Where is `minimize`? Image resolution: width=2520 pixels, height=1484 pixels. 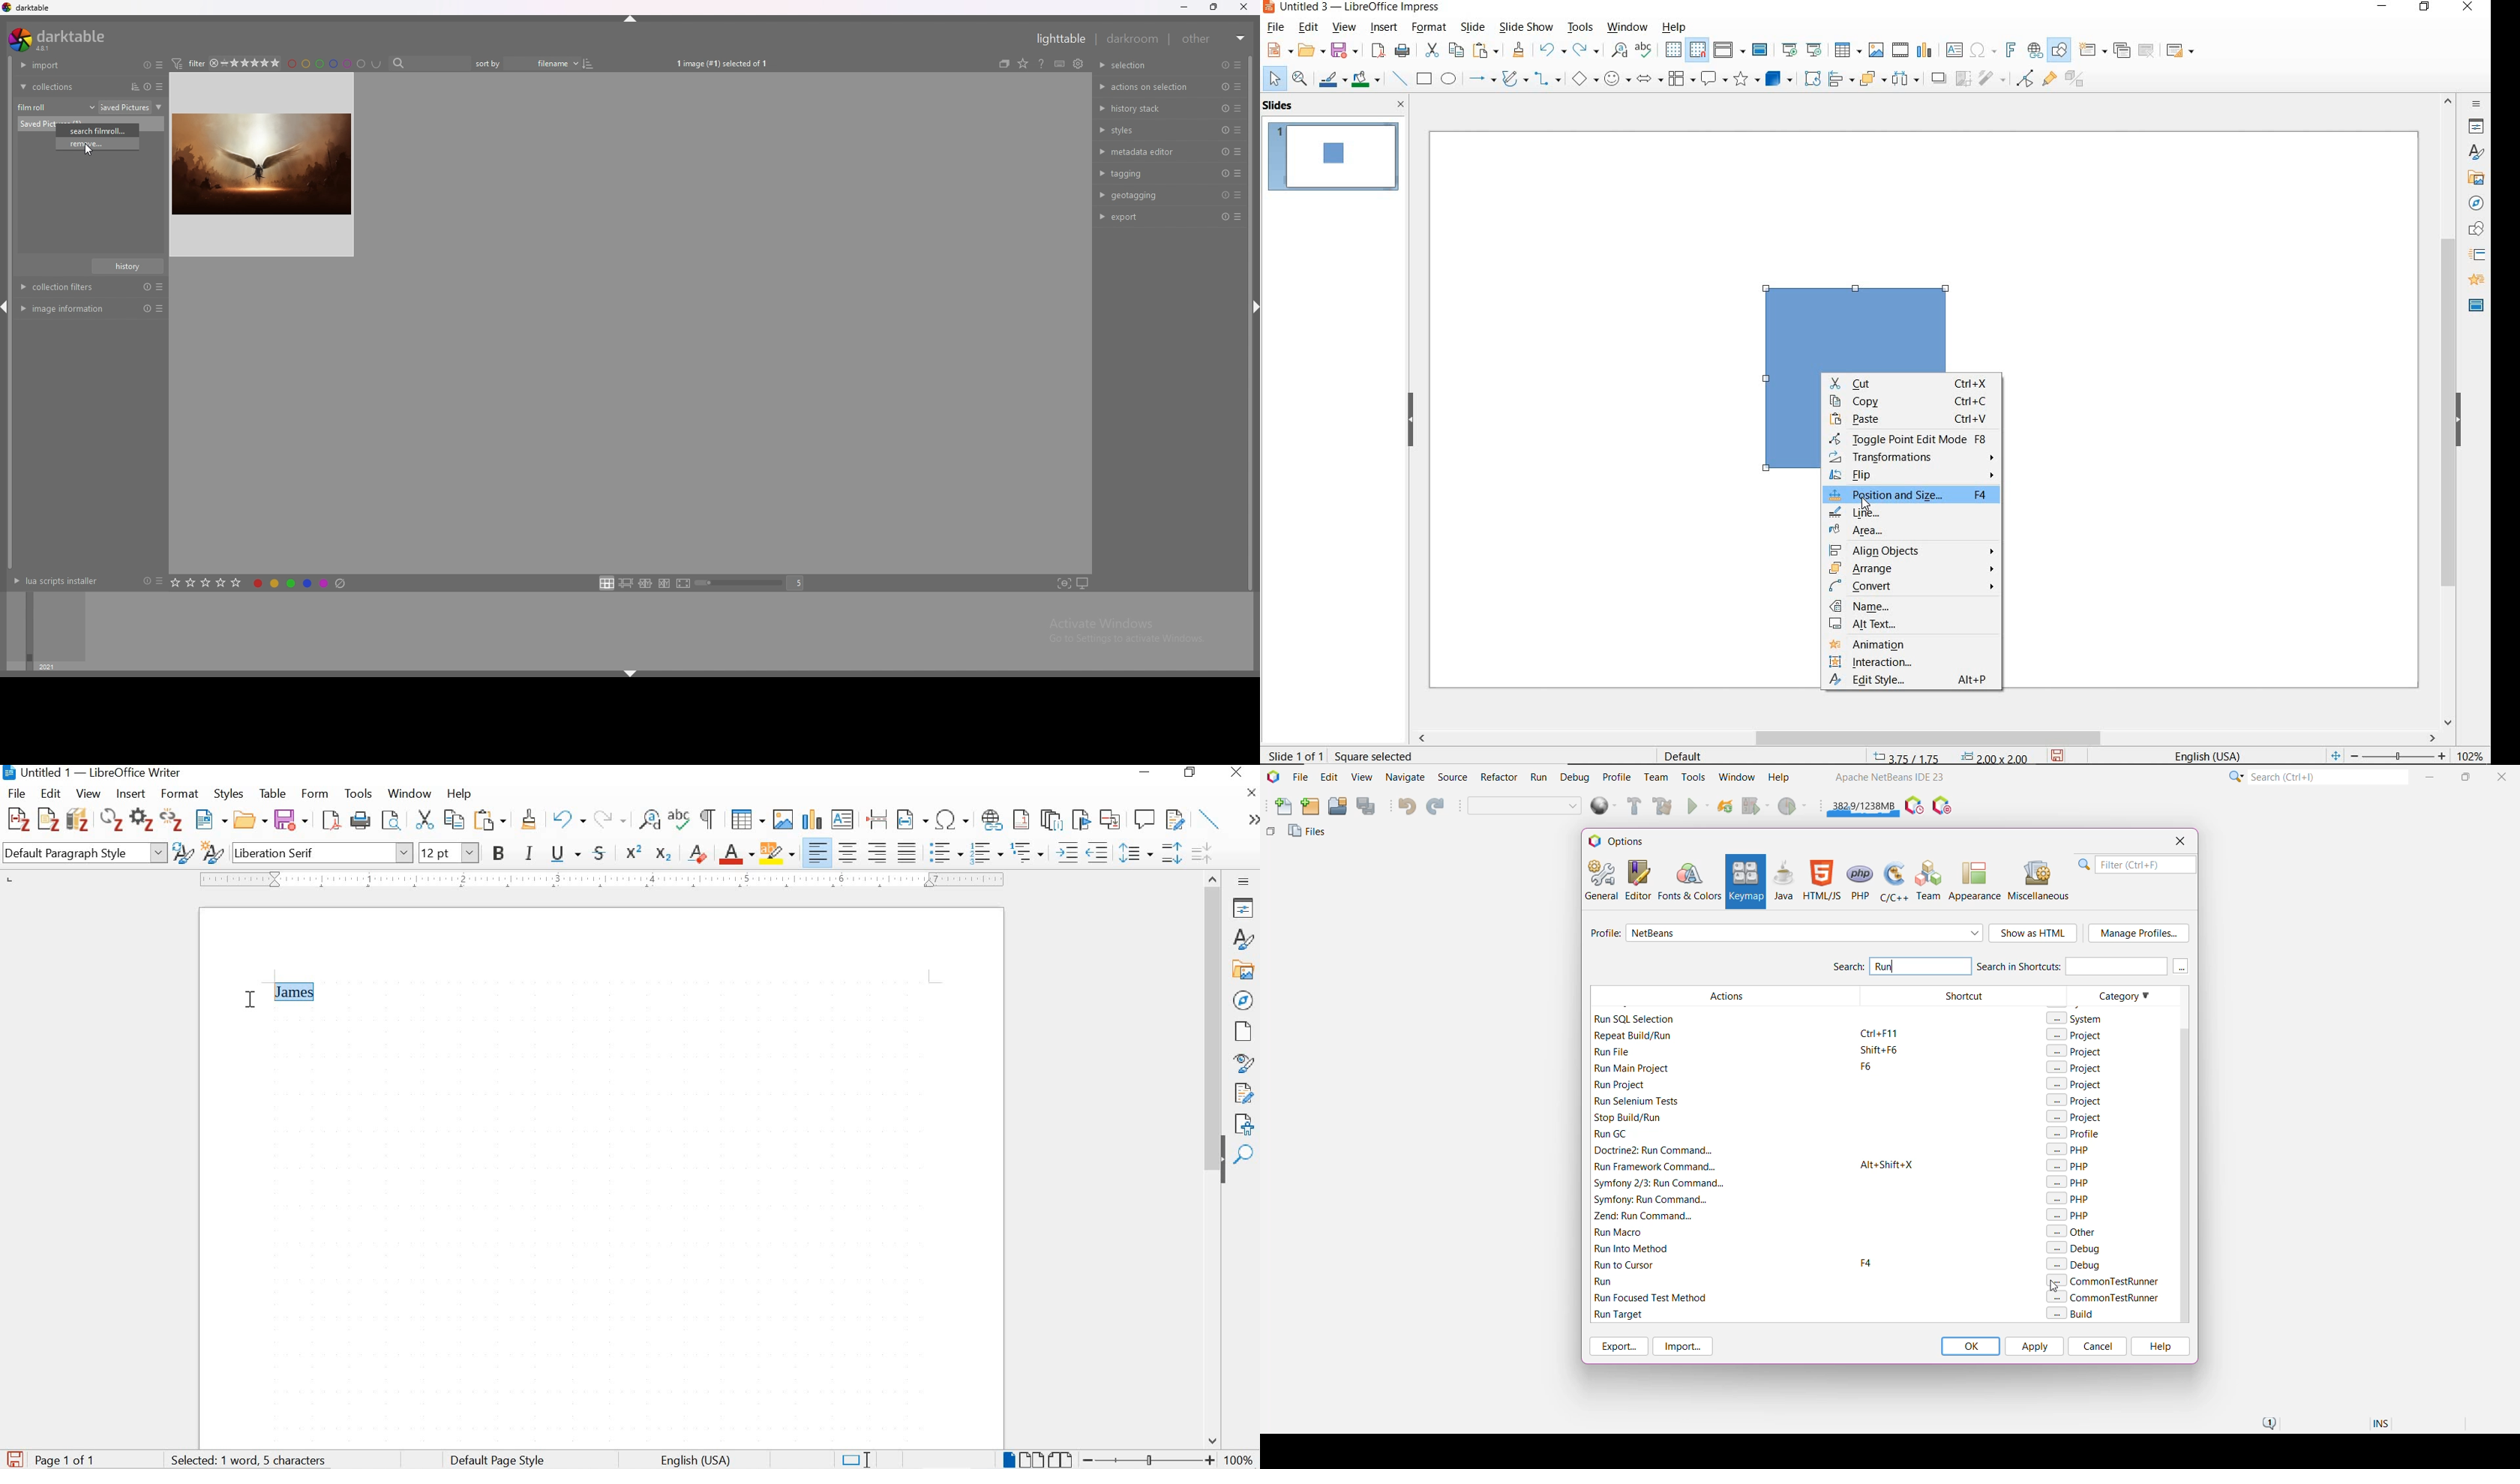 minimize is located at coordinates (1143, 772).